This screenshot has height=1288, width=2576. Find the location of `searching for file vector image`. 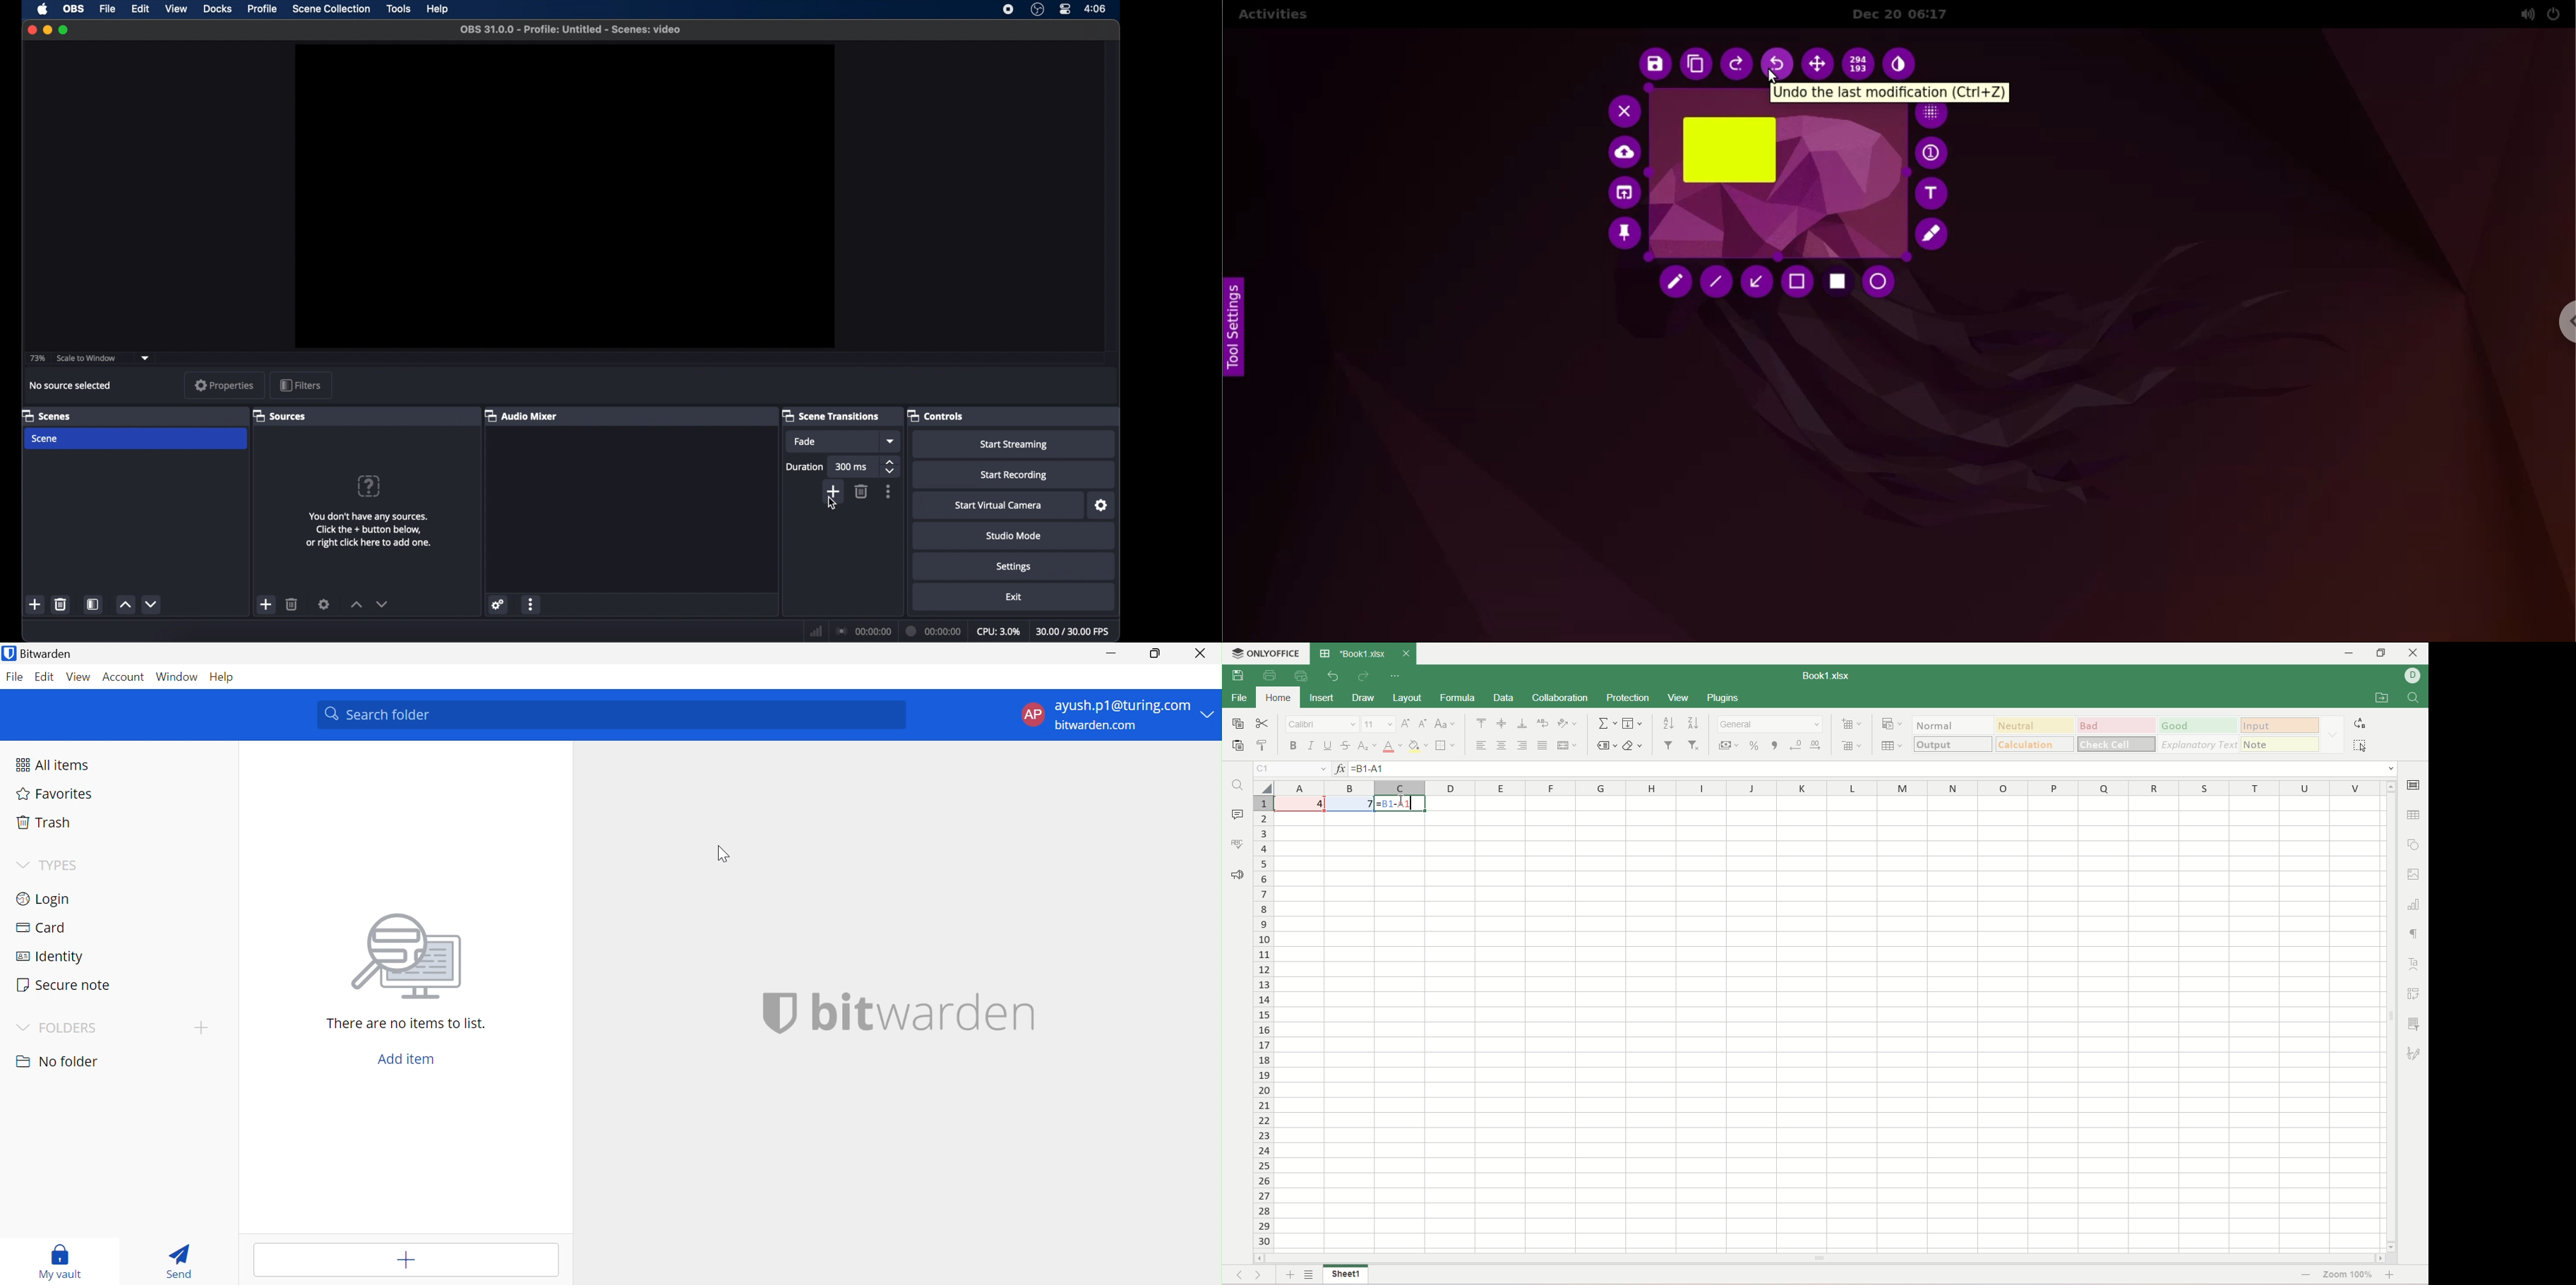

searching for file vector image is located at coordinates (401, 958).